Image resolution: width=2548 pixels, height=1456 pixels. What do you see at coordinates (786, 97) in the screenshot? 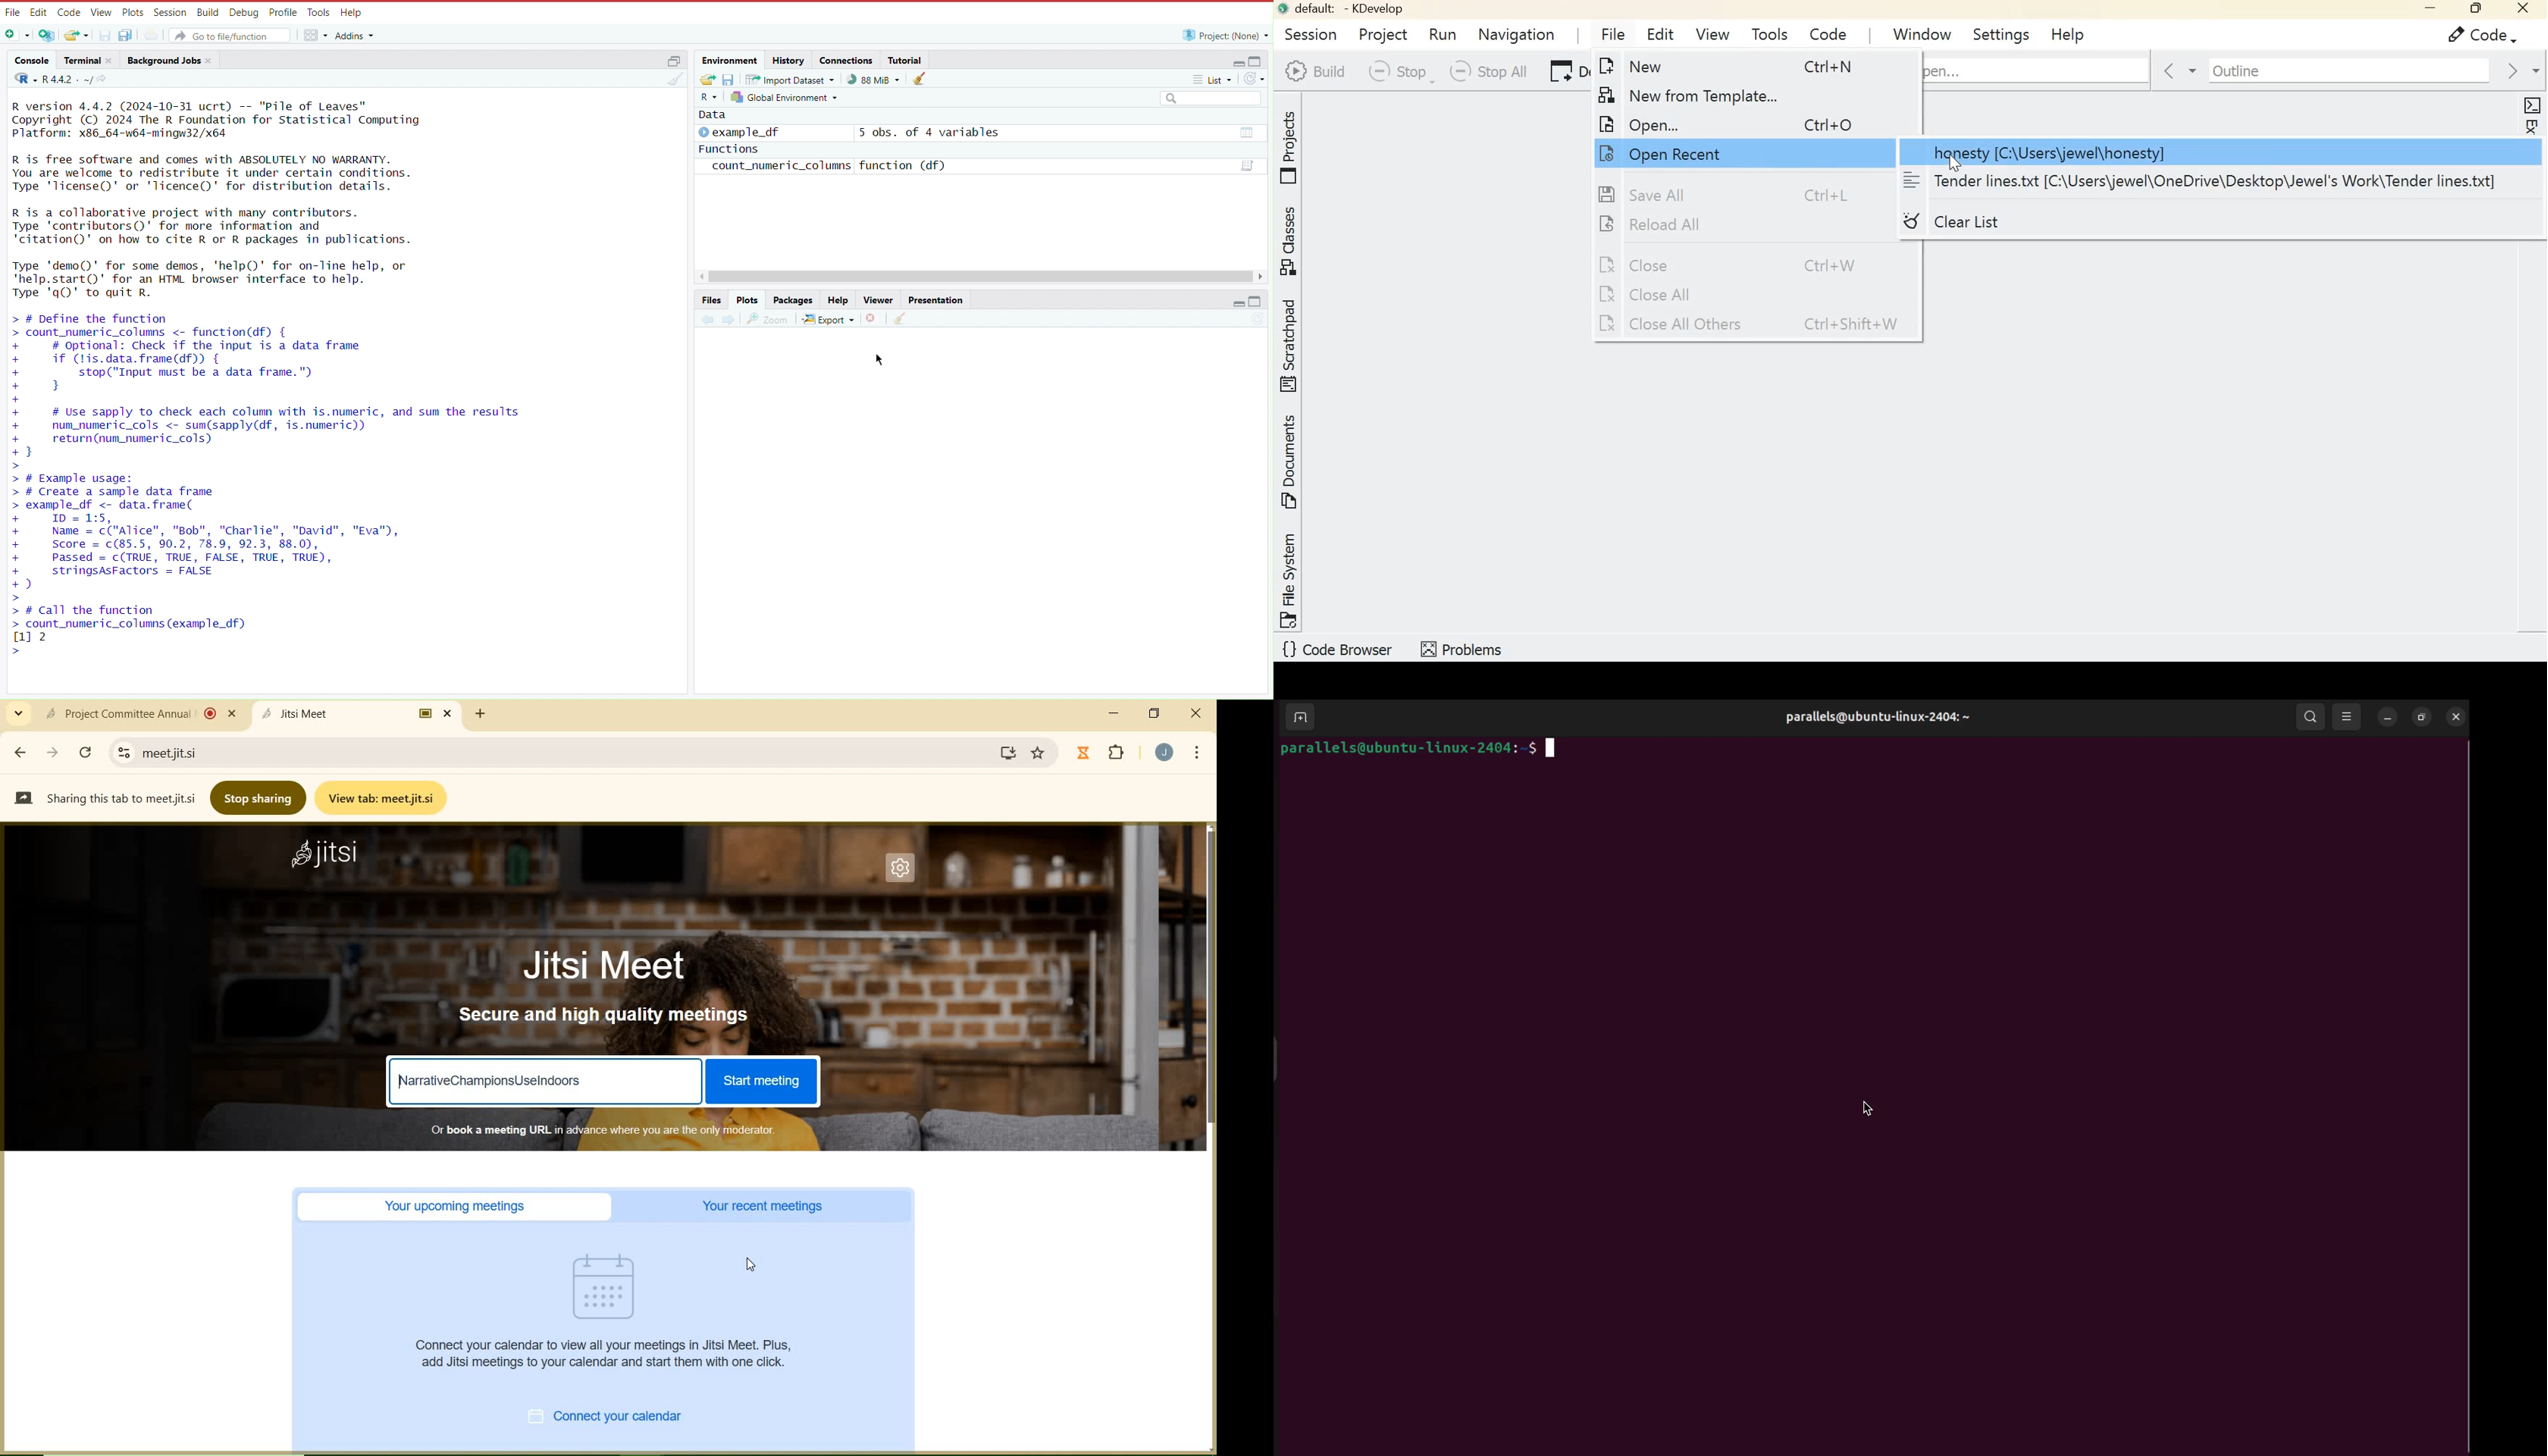
I see `Global Environment` at bounding box center [786, 97].